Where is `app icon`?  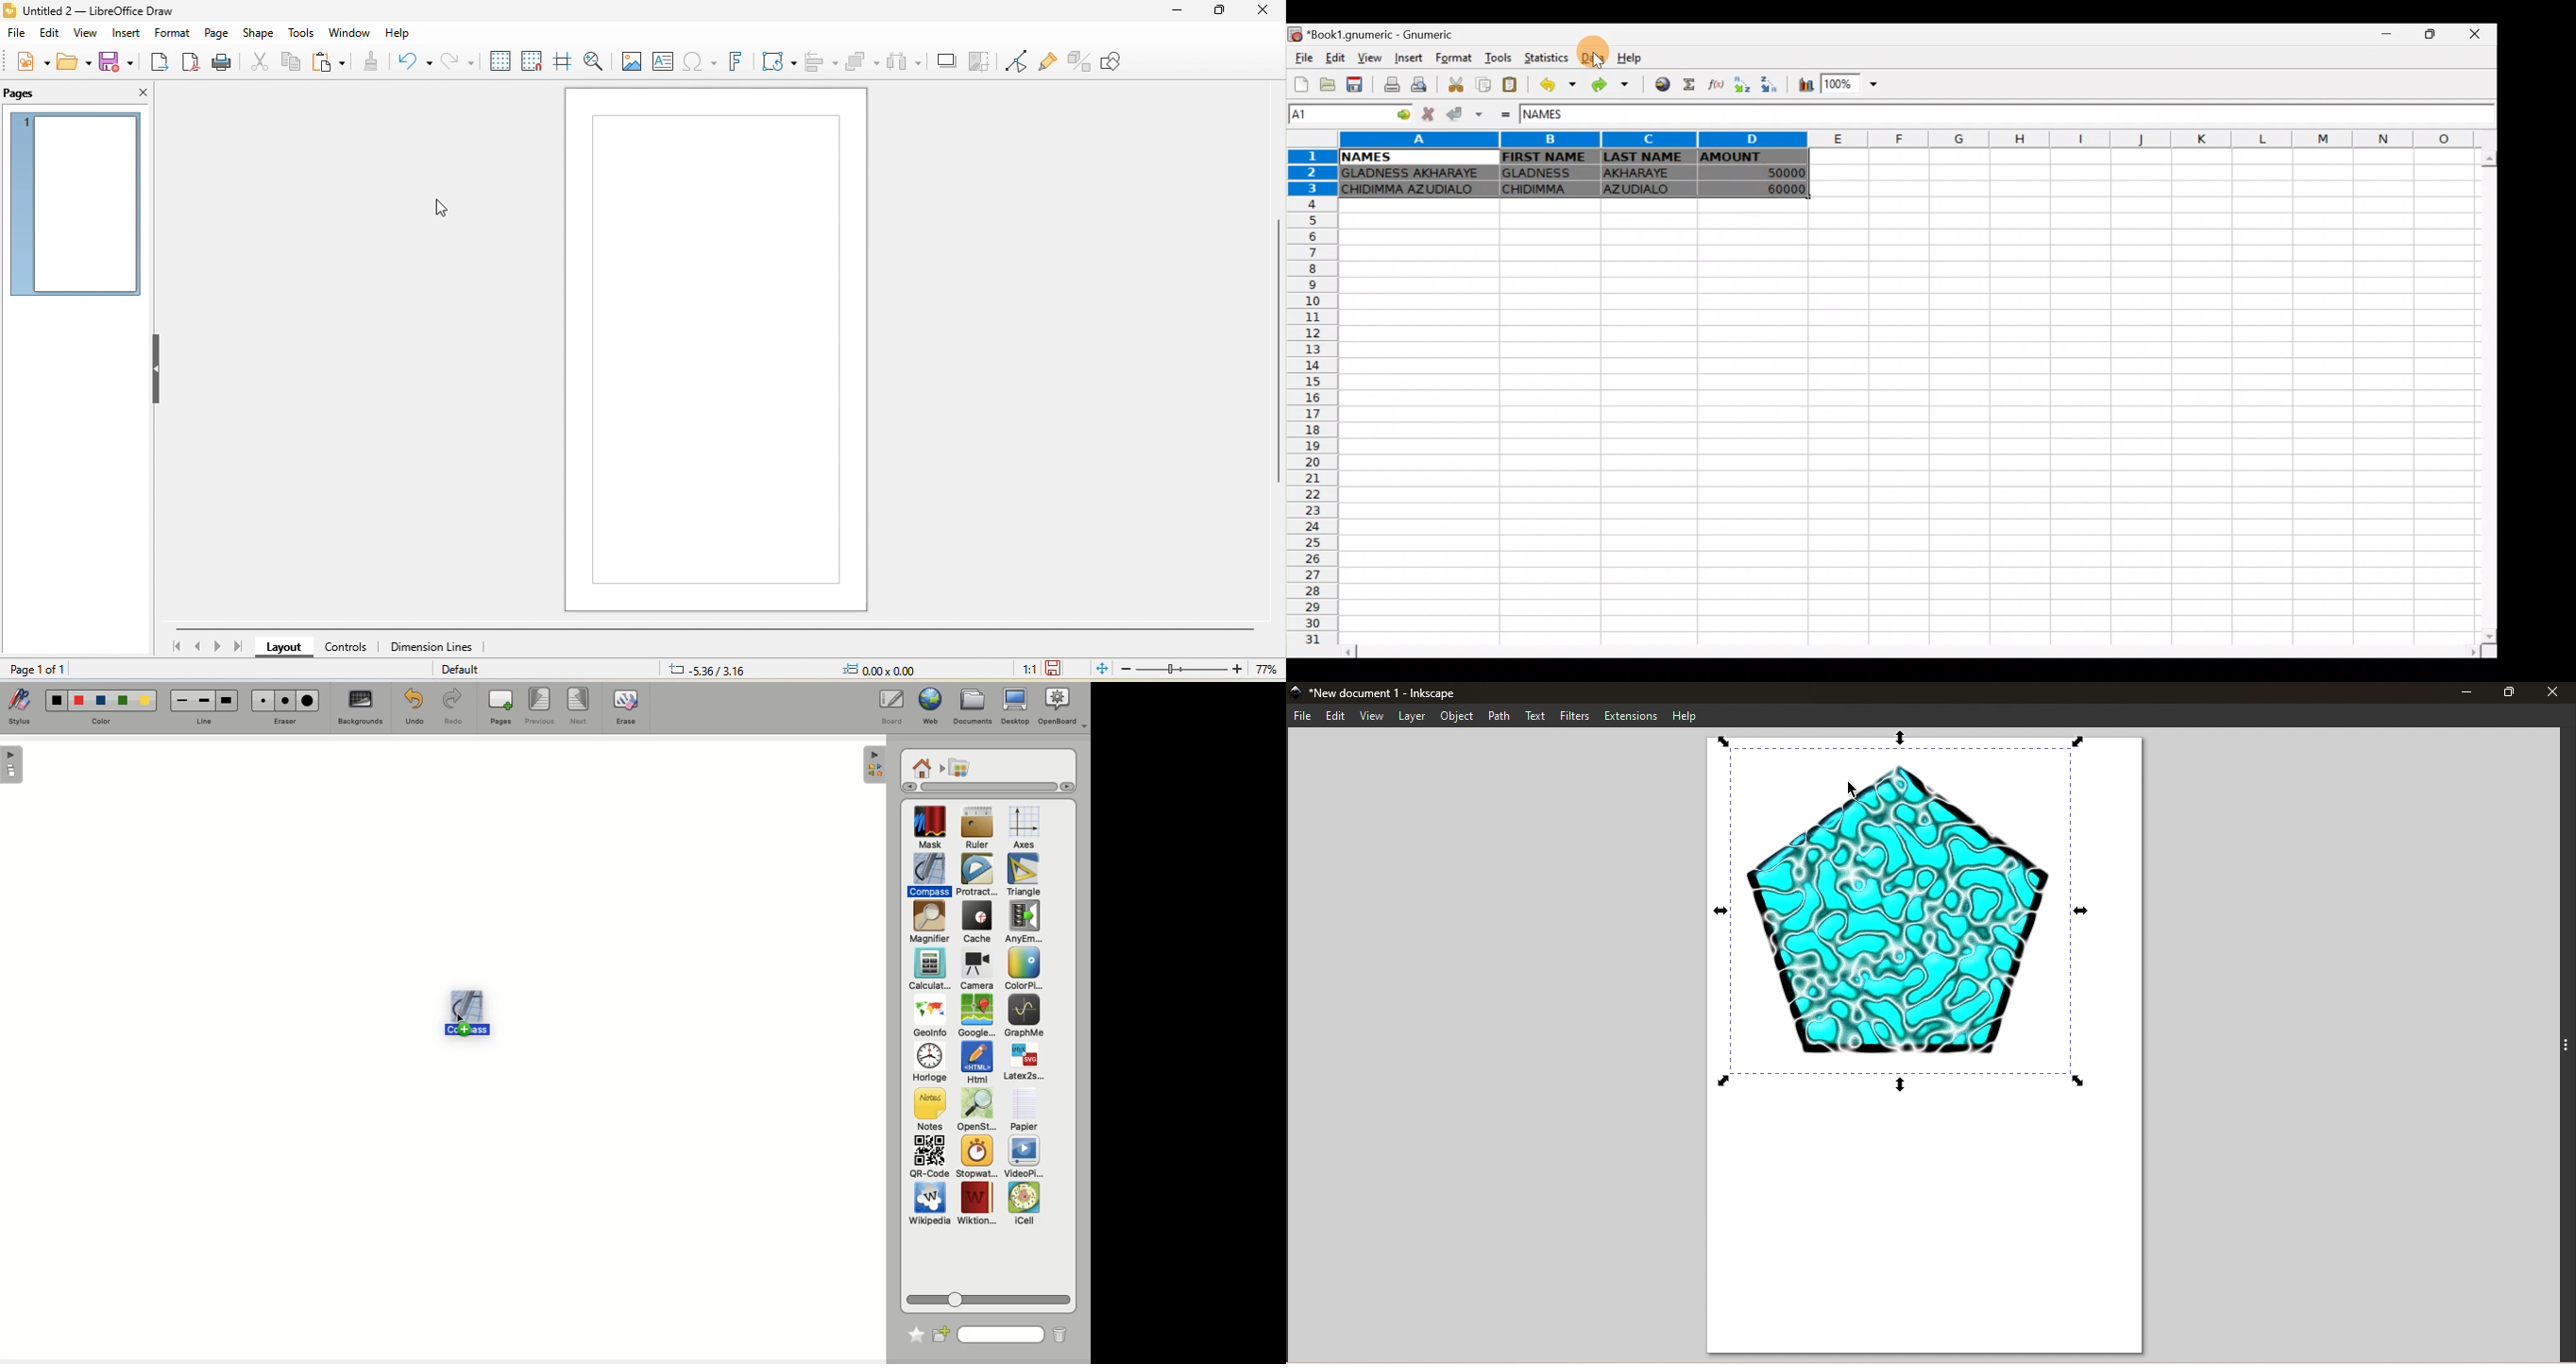
app icon is located at coordinates (1296, 692).